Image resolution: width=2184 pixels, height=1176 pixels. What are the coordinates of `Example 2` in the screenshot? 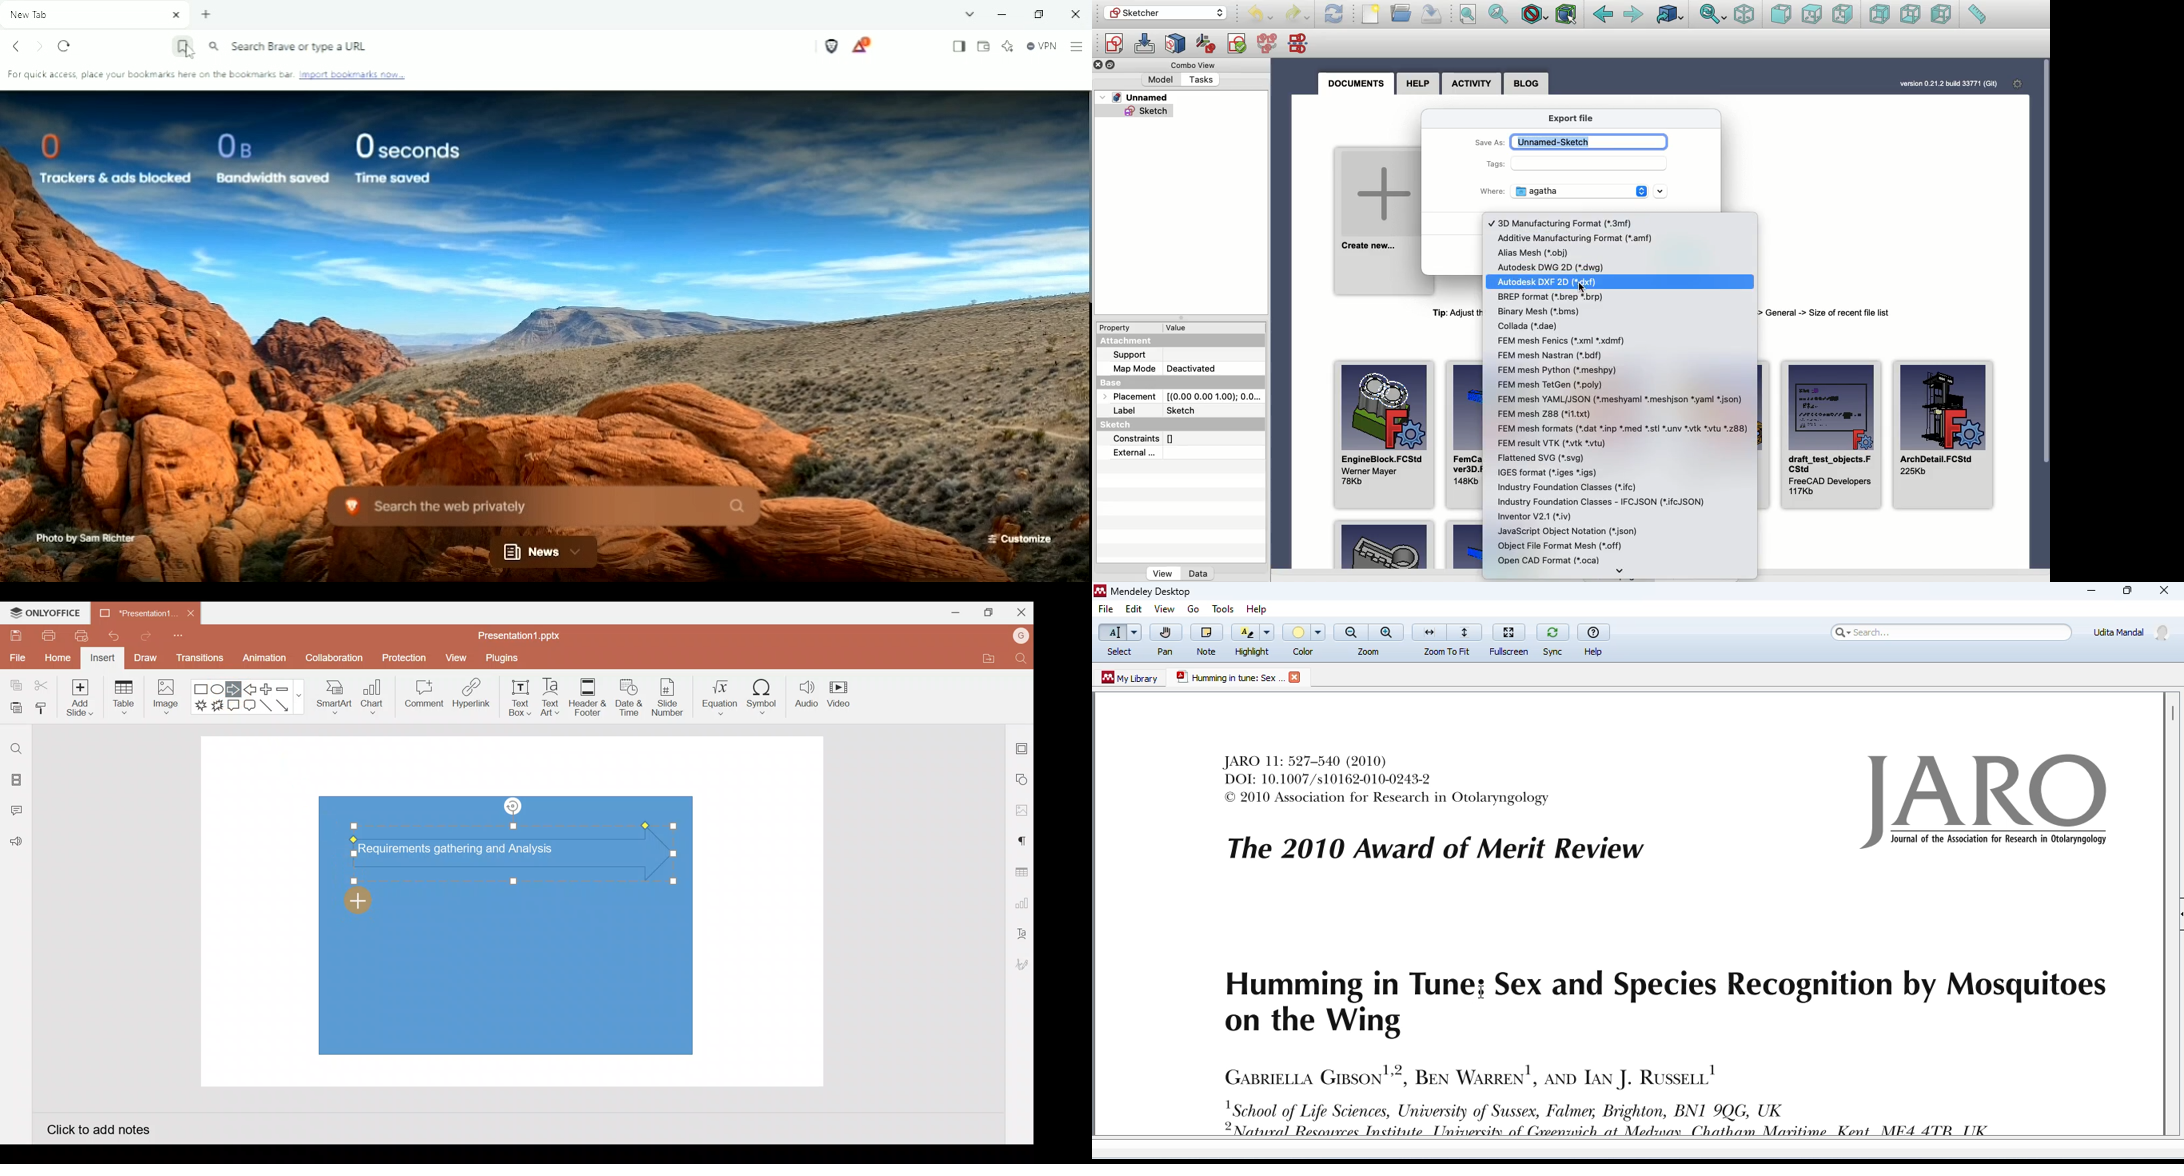 It's located at (1464, 546).